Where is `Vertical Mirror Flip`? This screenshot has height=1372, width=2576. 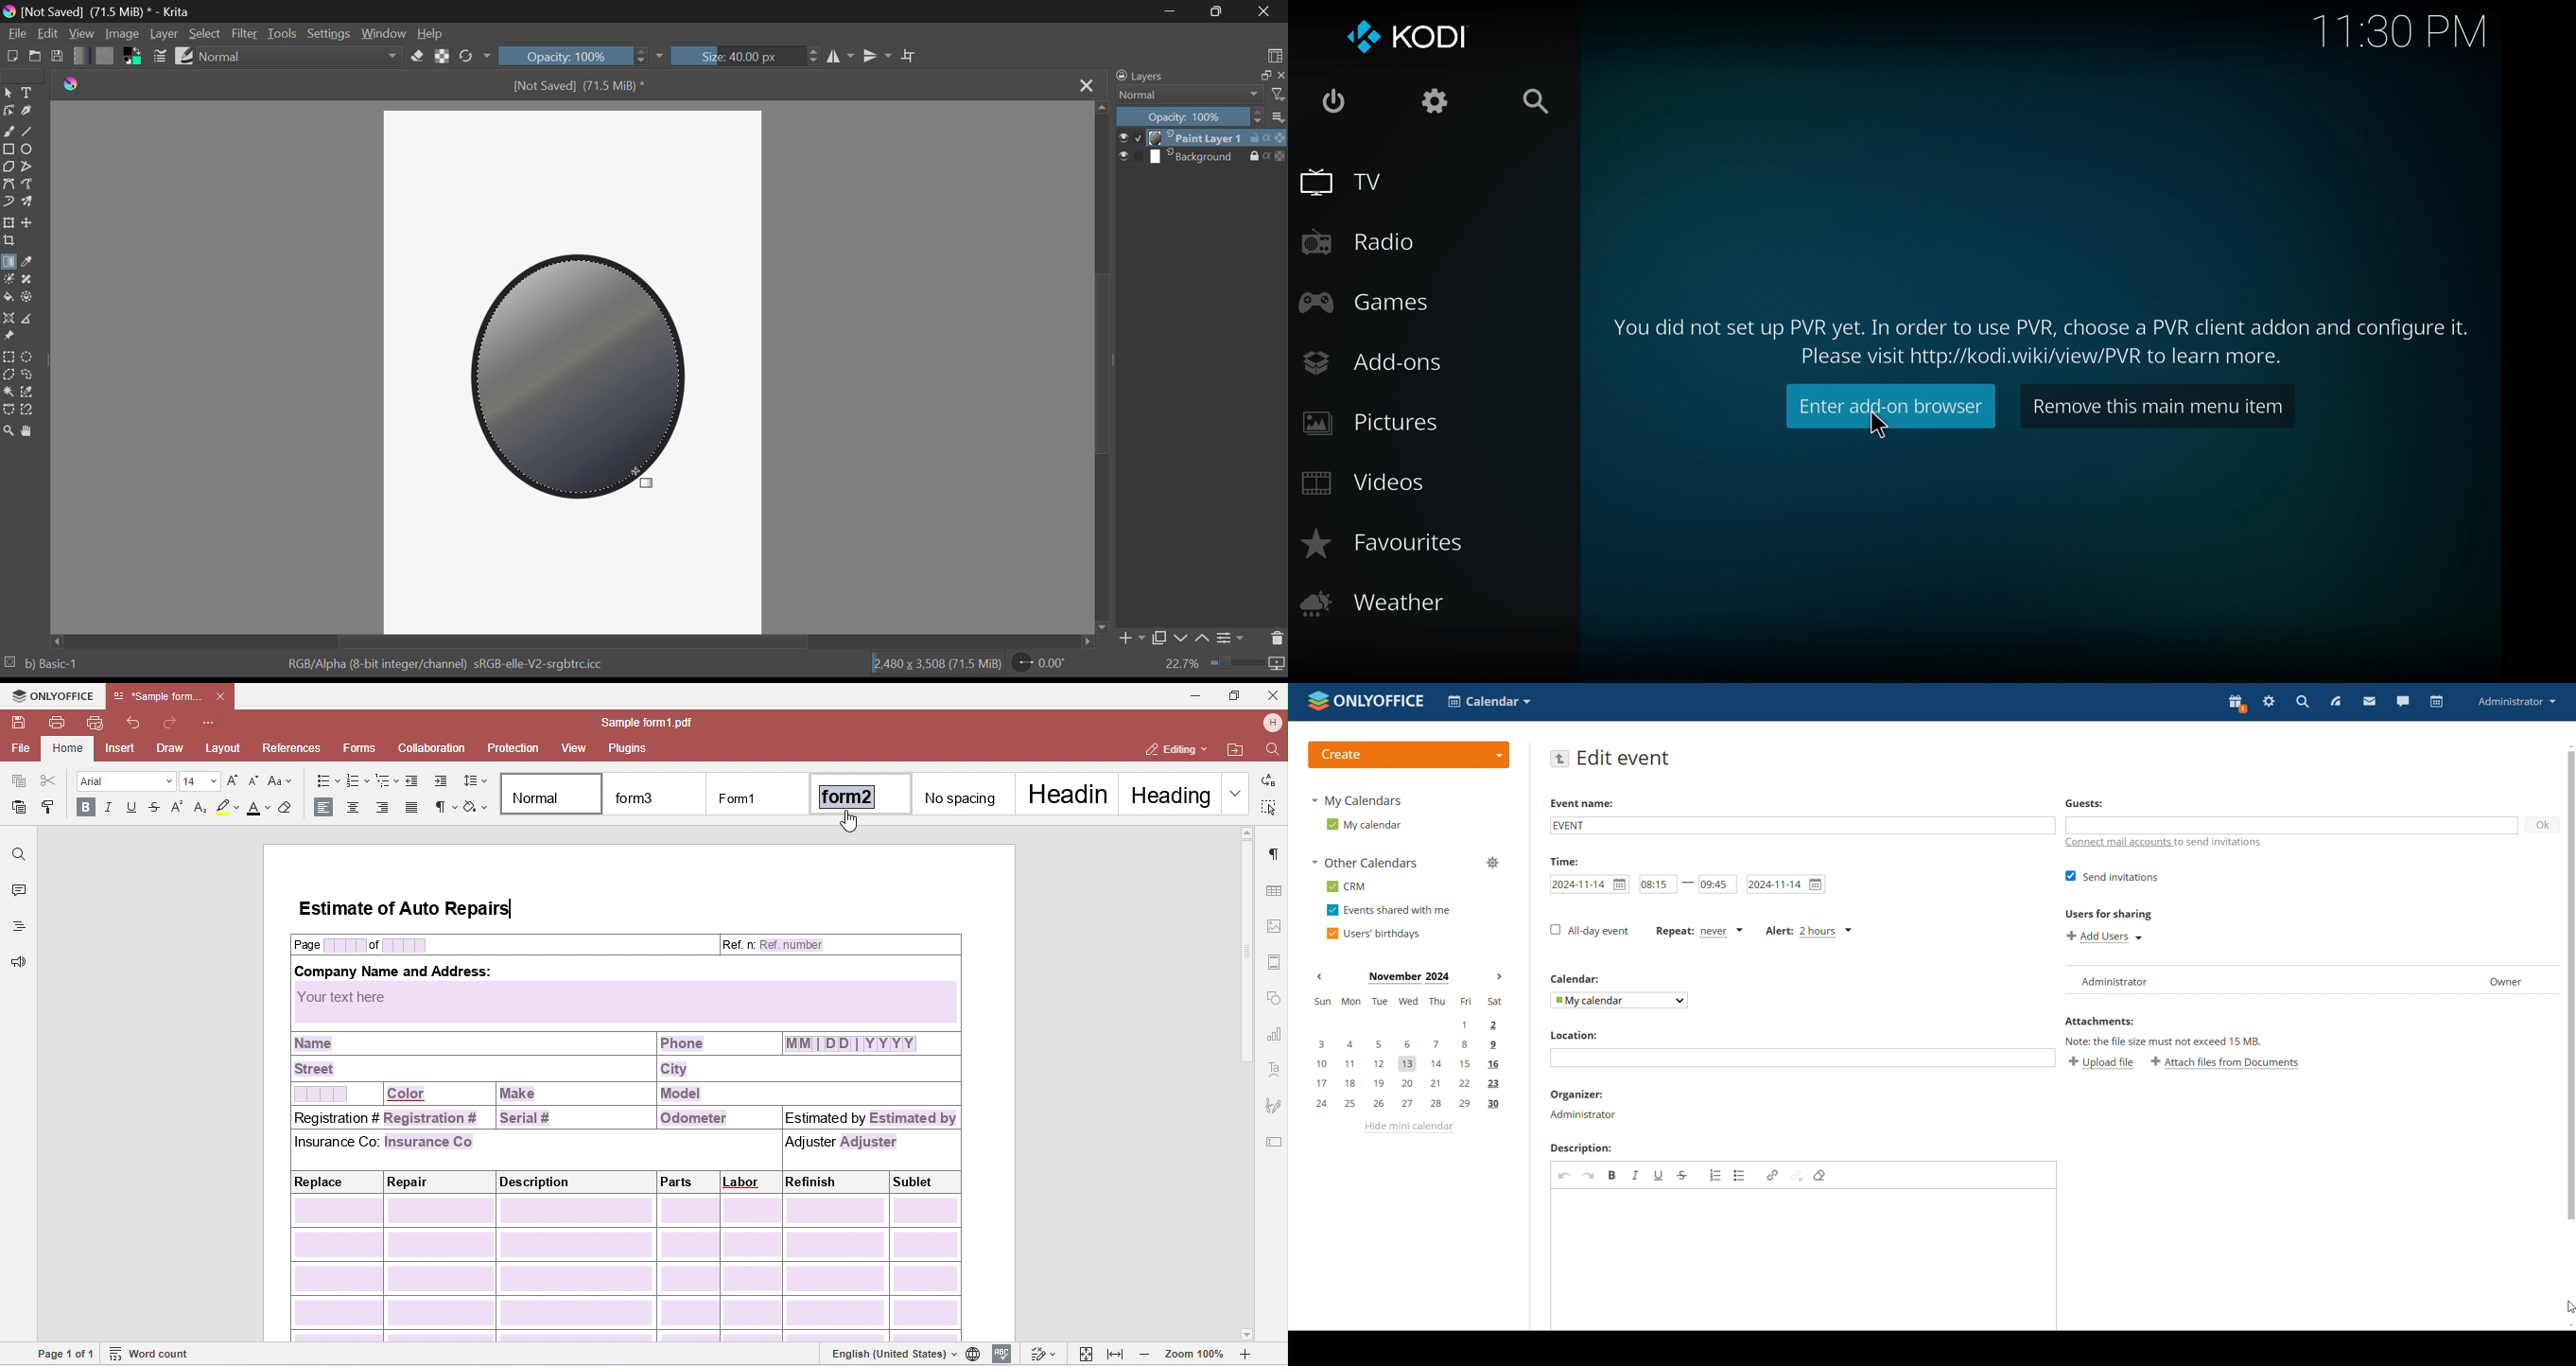
Vertical Mirror Flip is located at coordinates (841, 56).